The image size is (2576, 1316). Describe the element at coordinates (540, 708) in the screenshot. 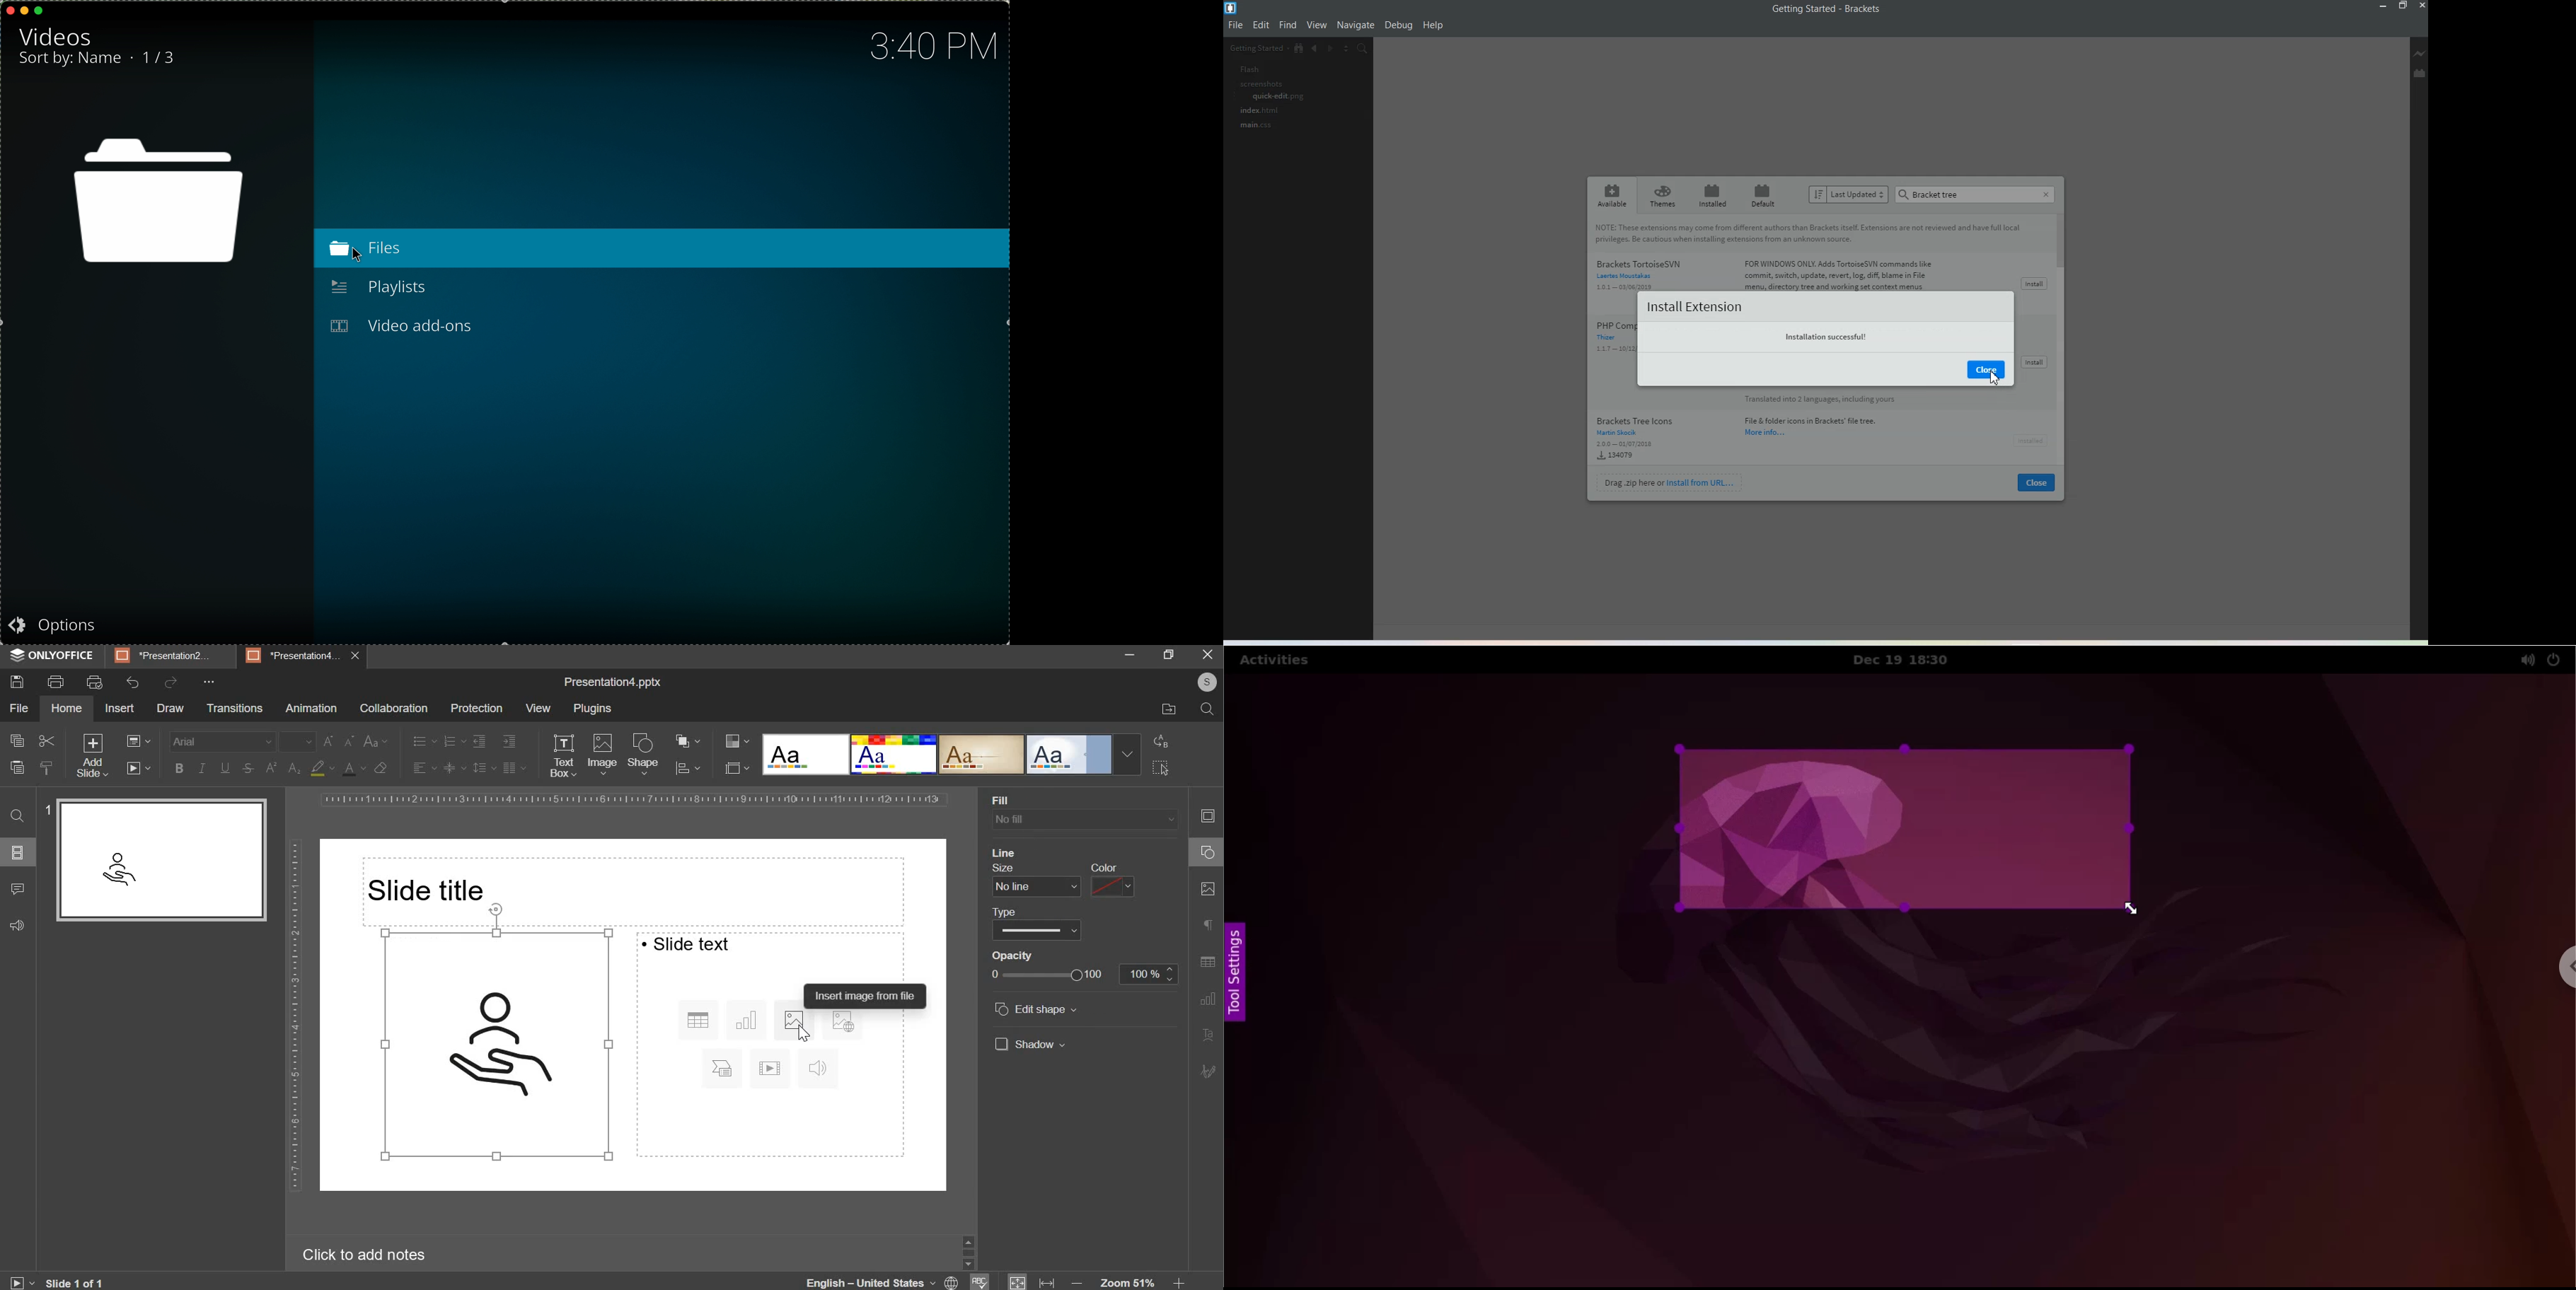

I see `view` at that location.